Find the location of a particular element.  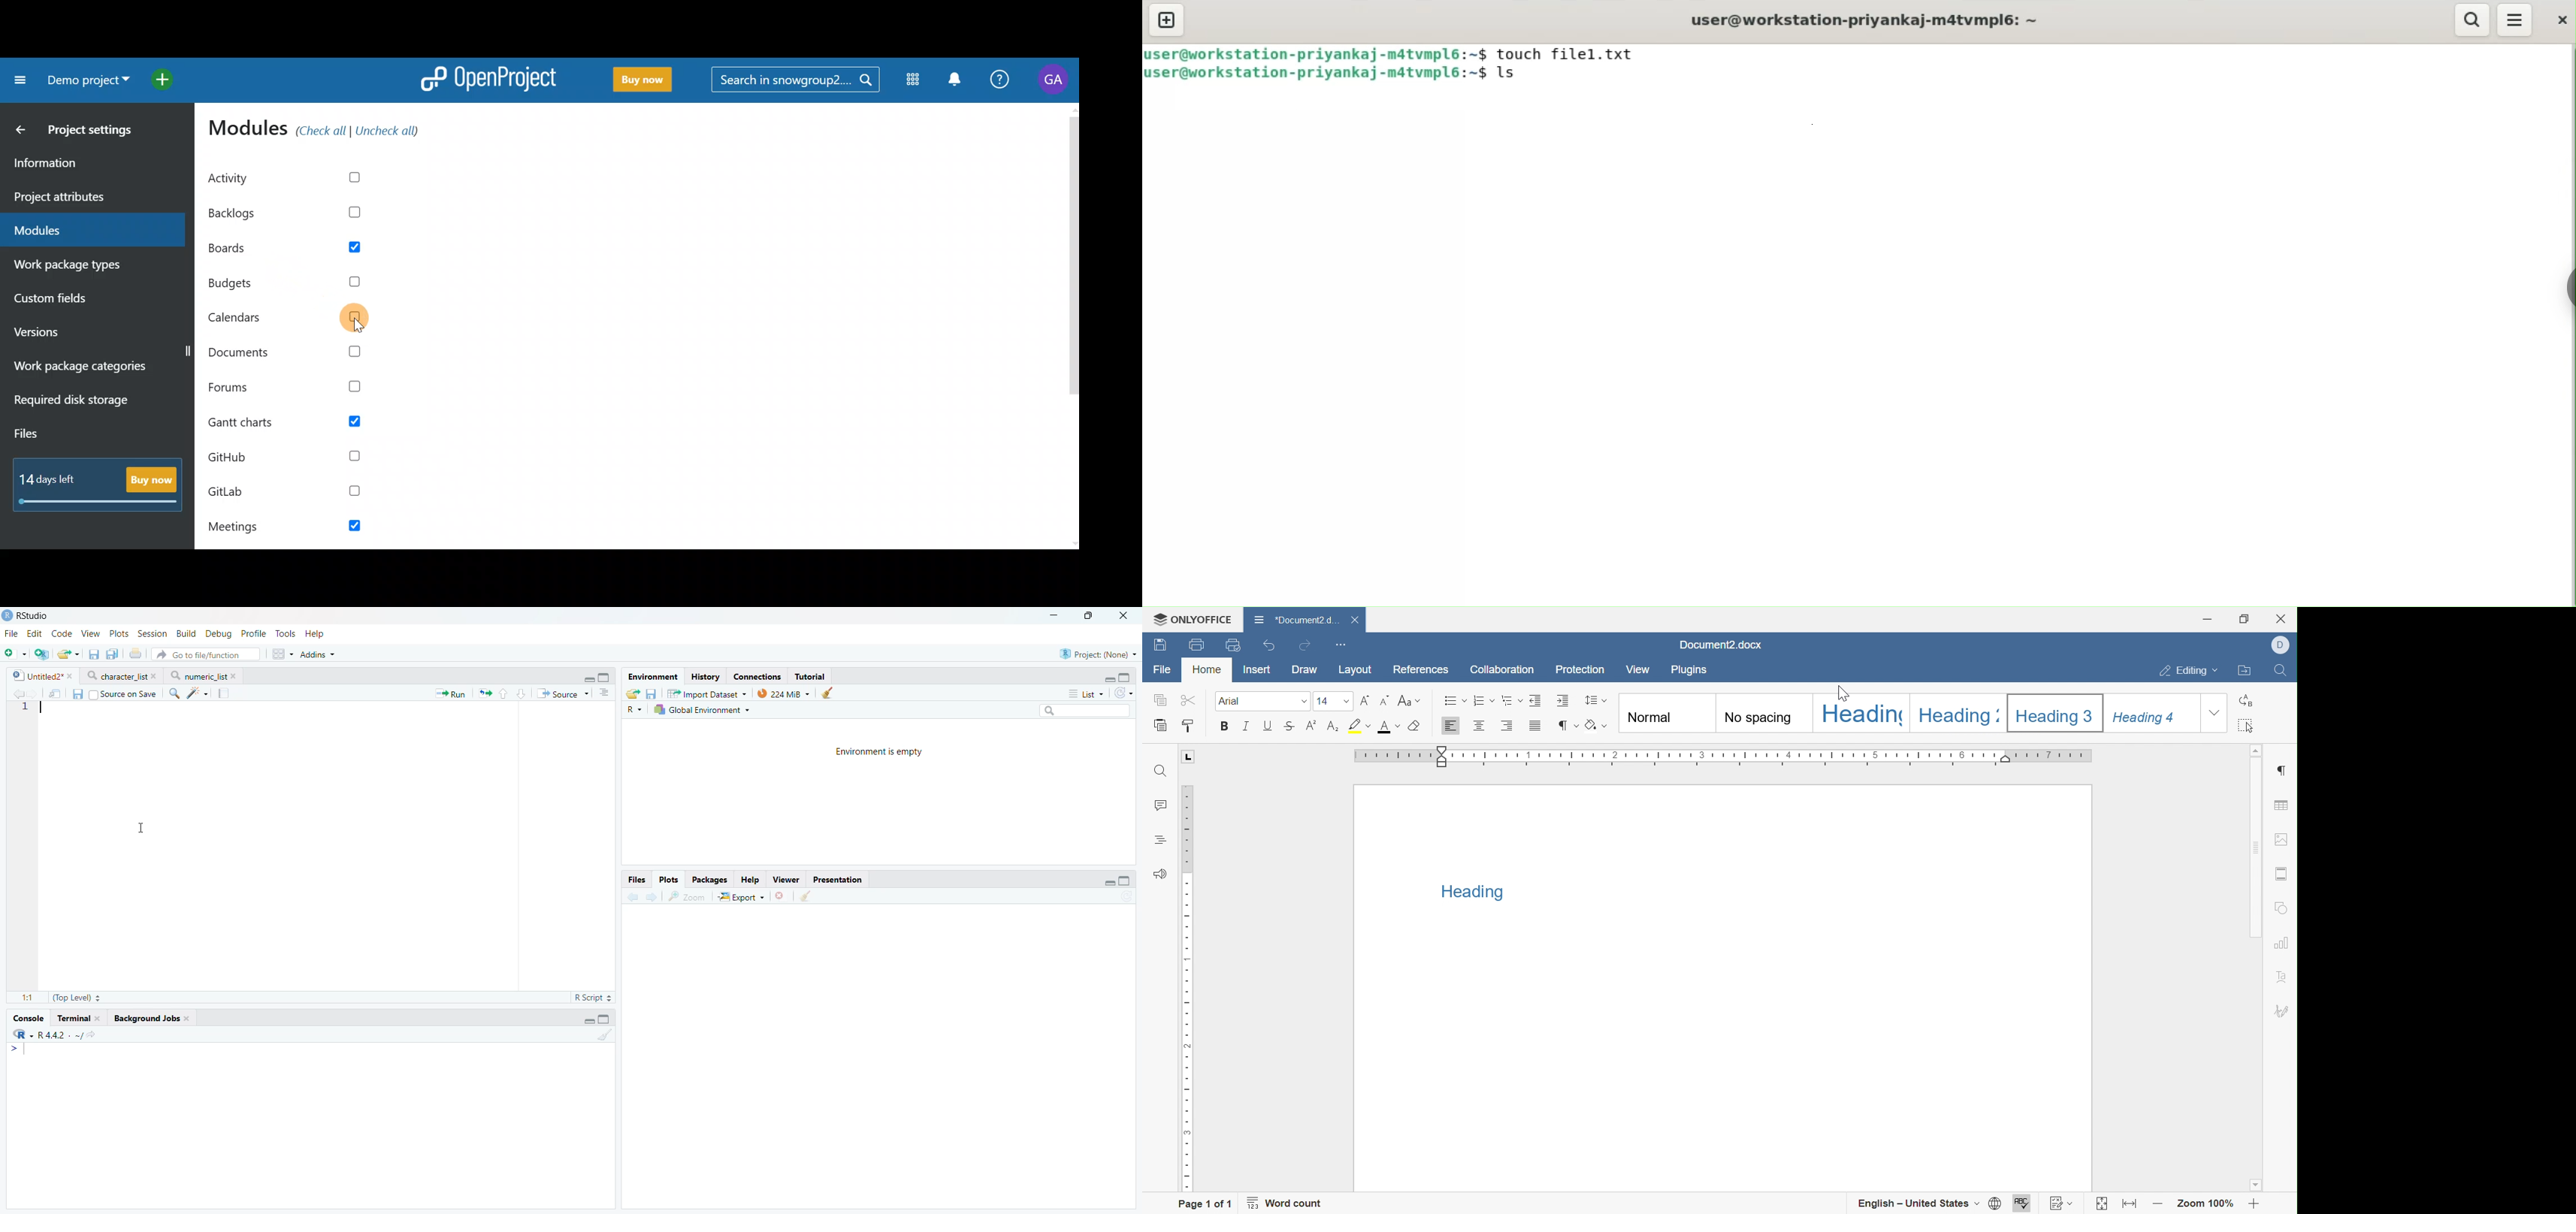

Clear is located at coordinates (832, 693).